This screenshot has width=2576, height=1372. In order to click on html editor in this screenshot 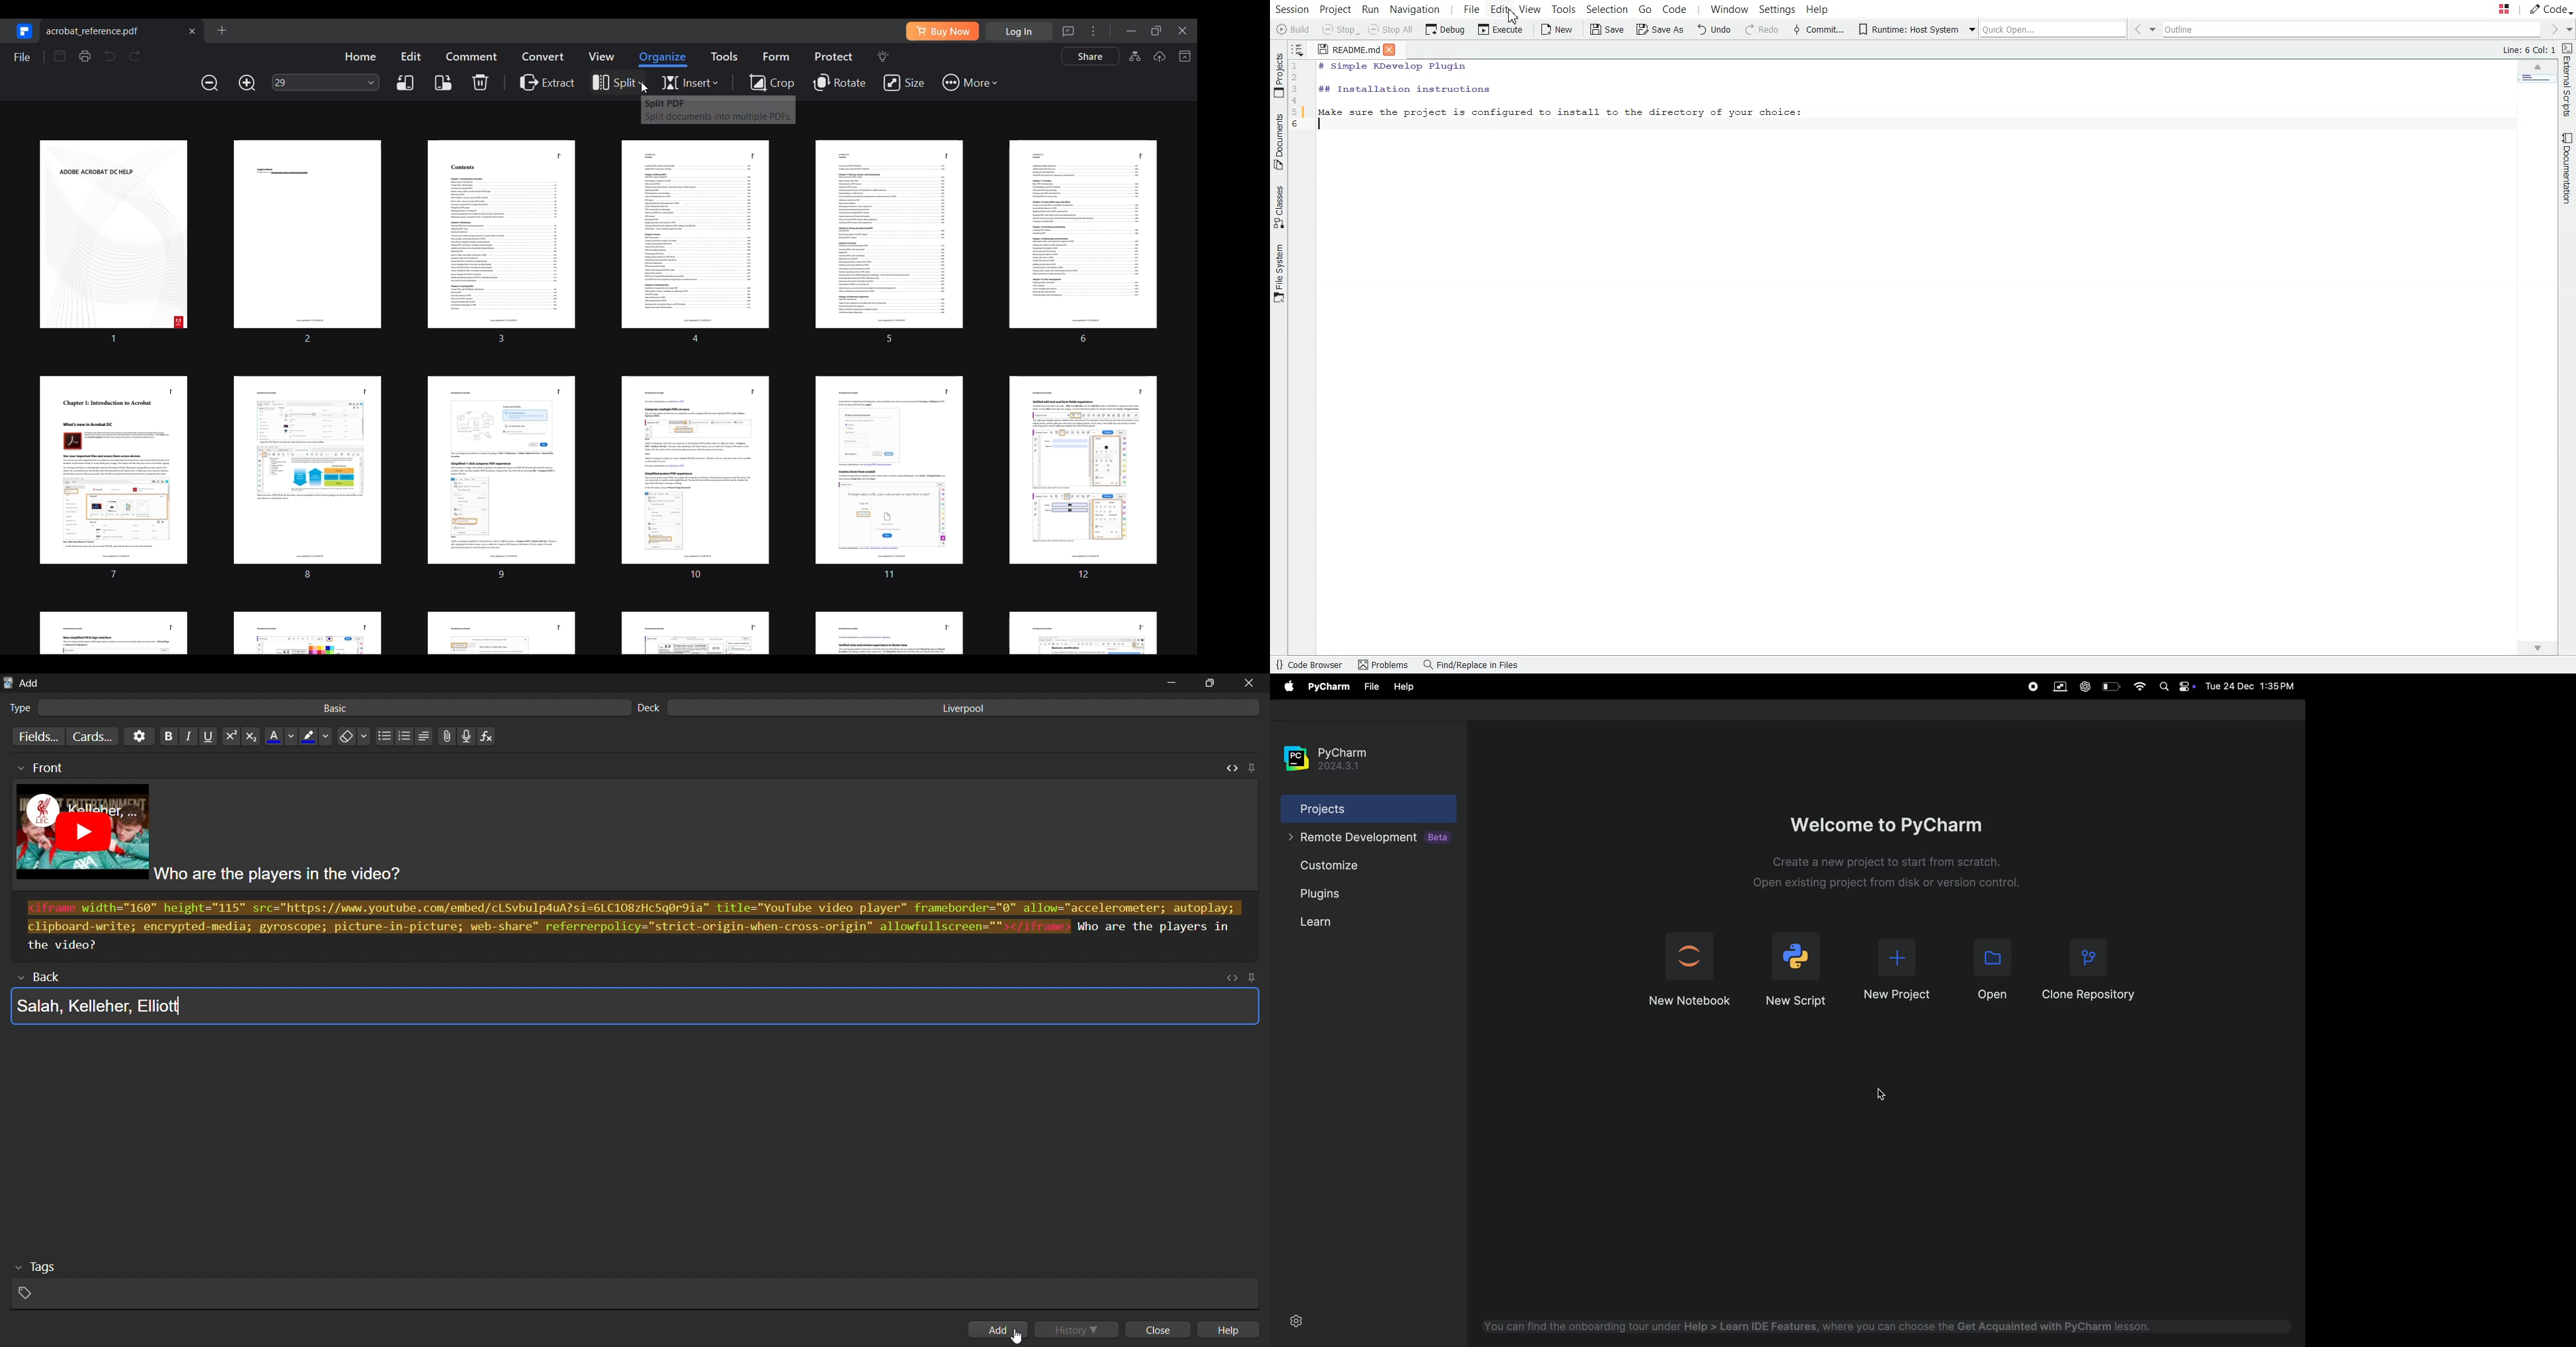, I will do `click(636, 926)`.